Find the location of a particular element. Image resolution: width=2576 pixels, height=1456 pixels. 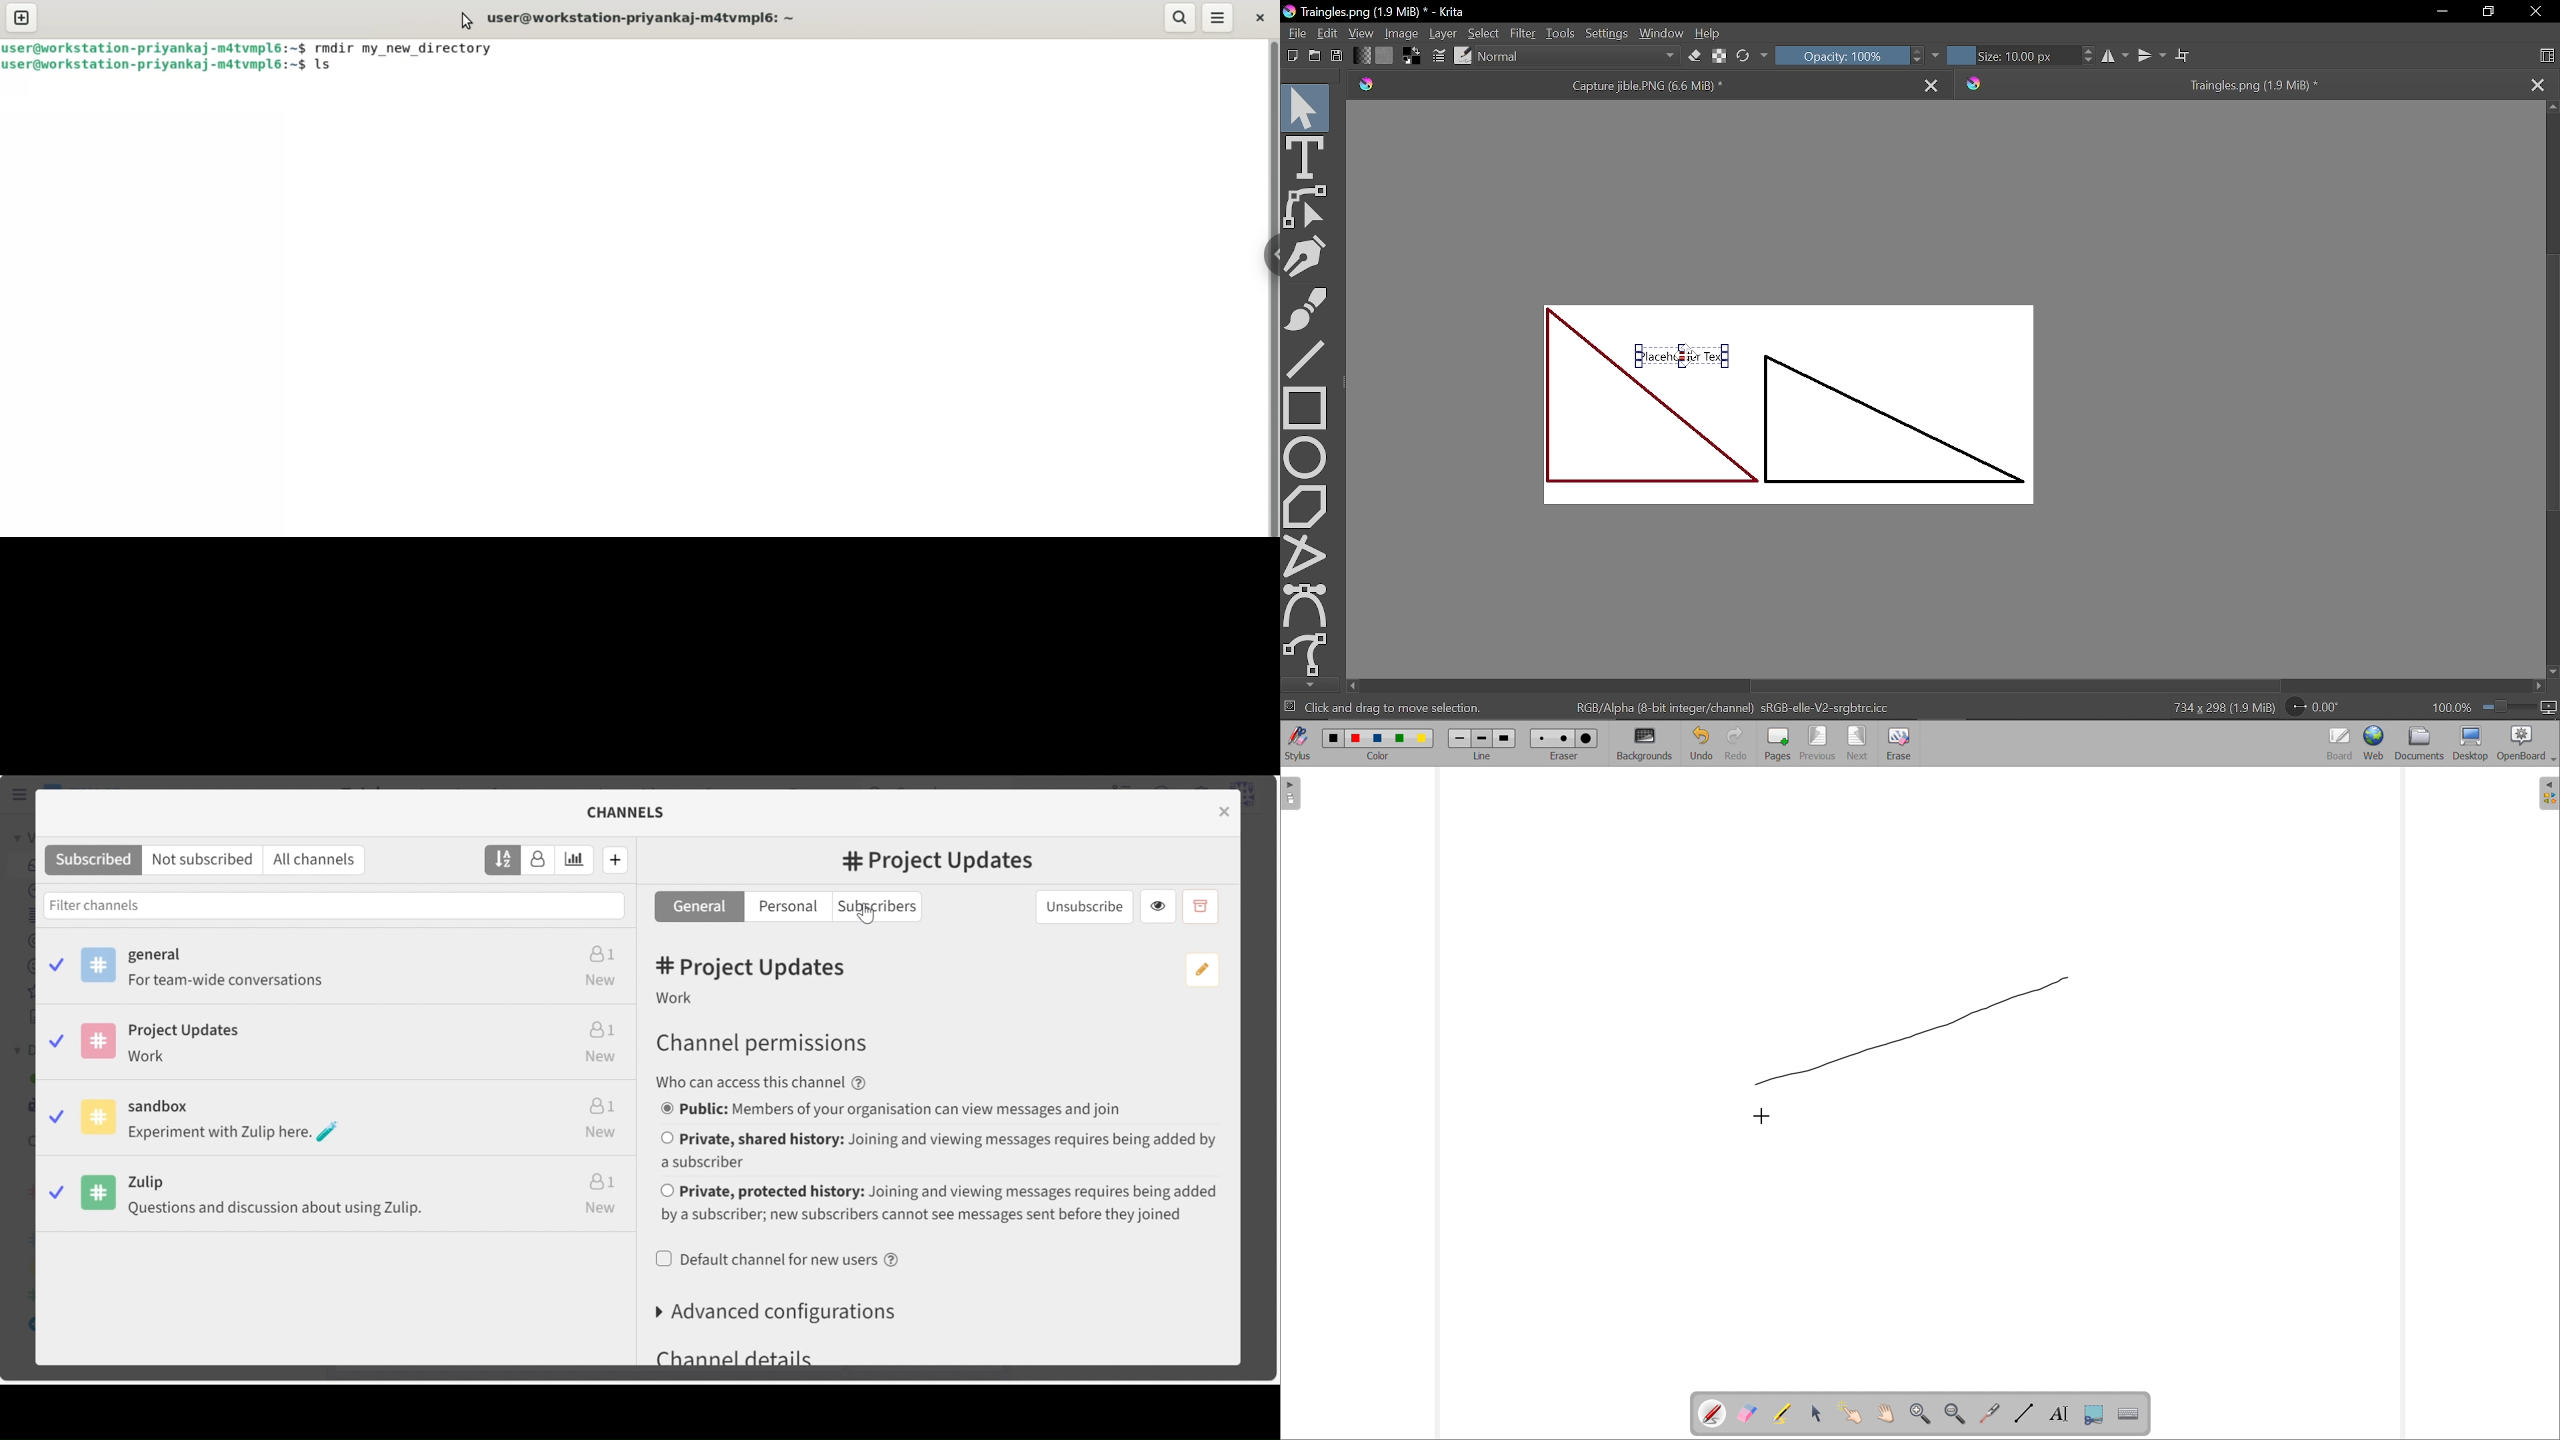

(un)select private, shared history is located at coordinates (939, 1149).